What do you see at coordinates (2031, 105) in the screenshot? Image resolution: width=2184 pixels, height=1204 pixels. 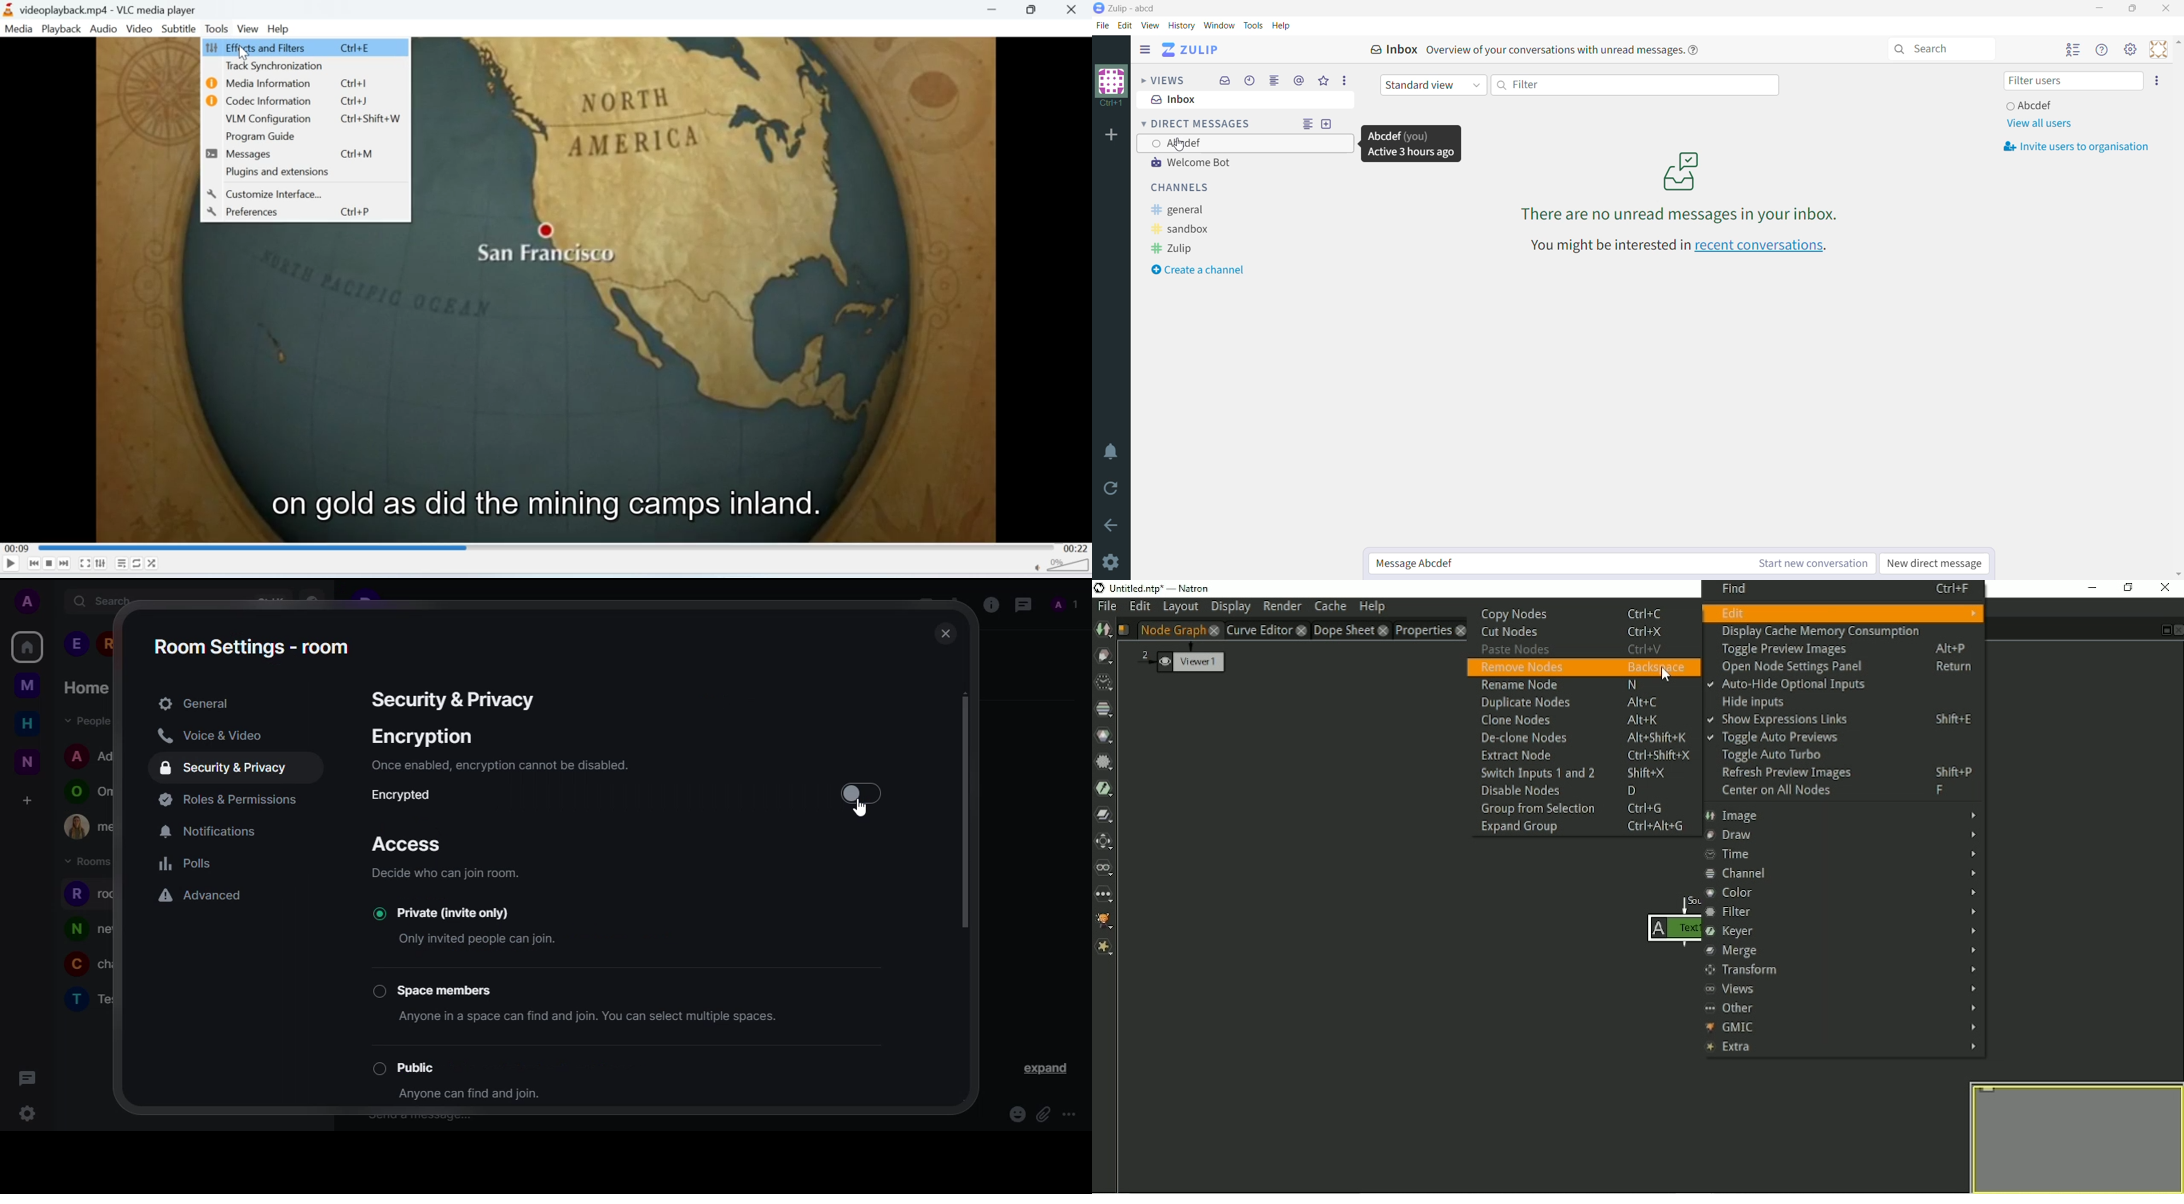 I see `Current user and status` at bounding box center [2031, 105].